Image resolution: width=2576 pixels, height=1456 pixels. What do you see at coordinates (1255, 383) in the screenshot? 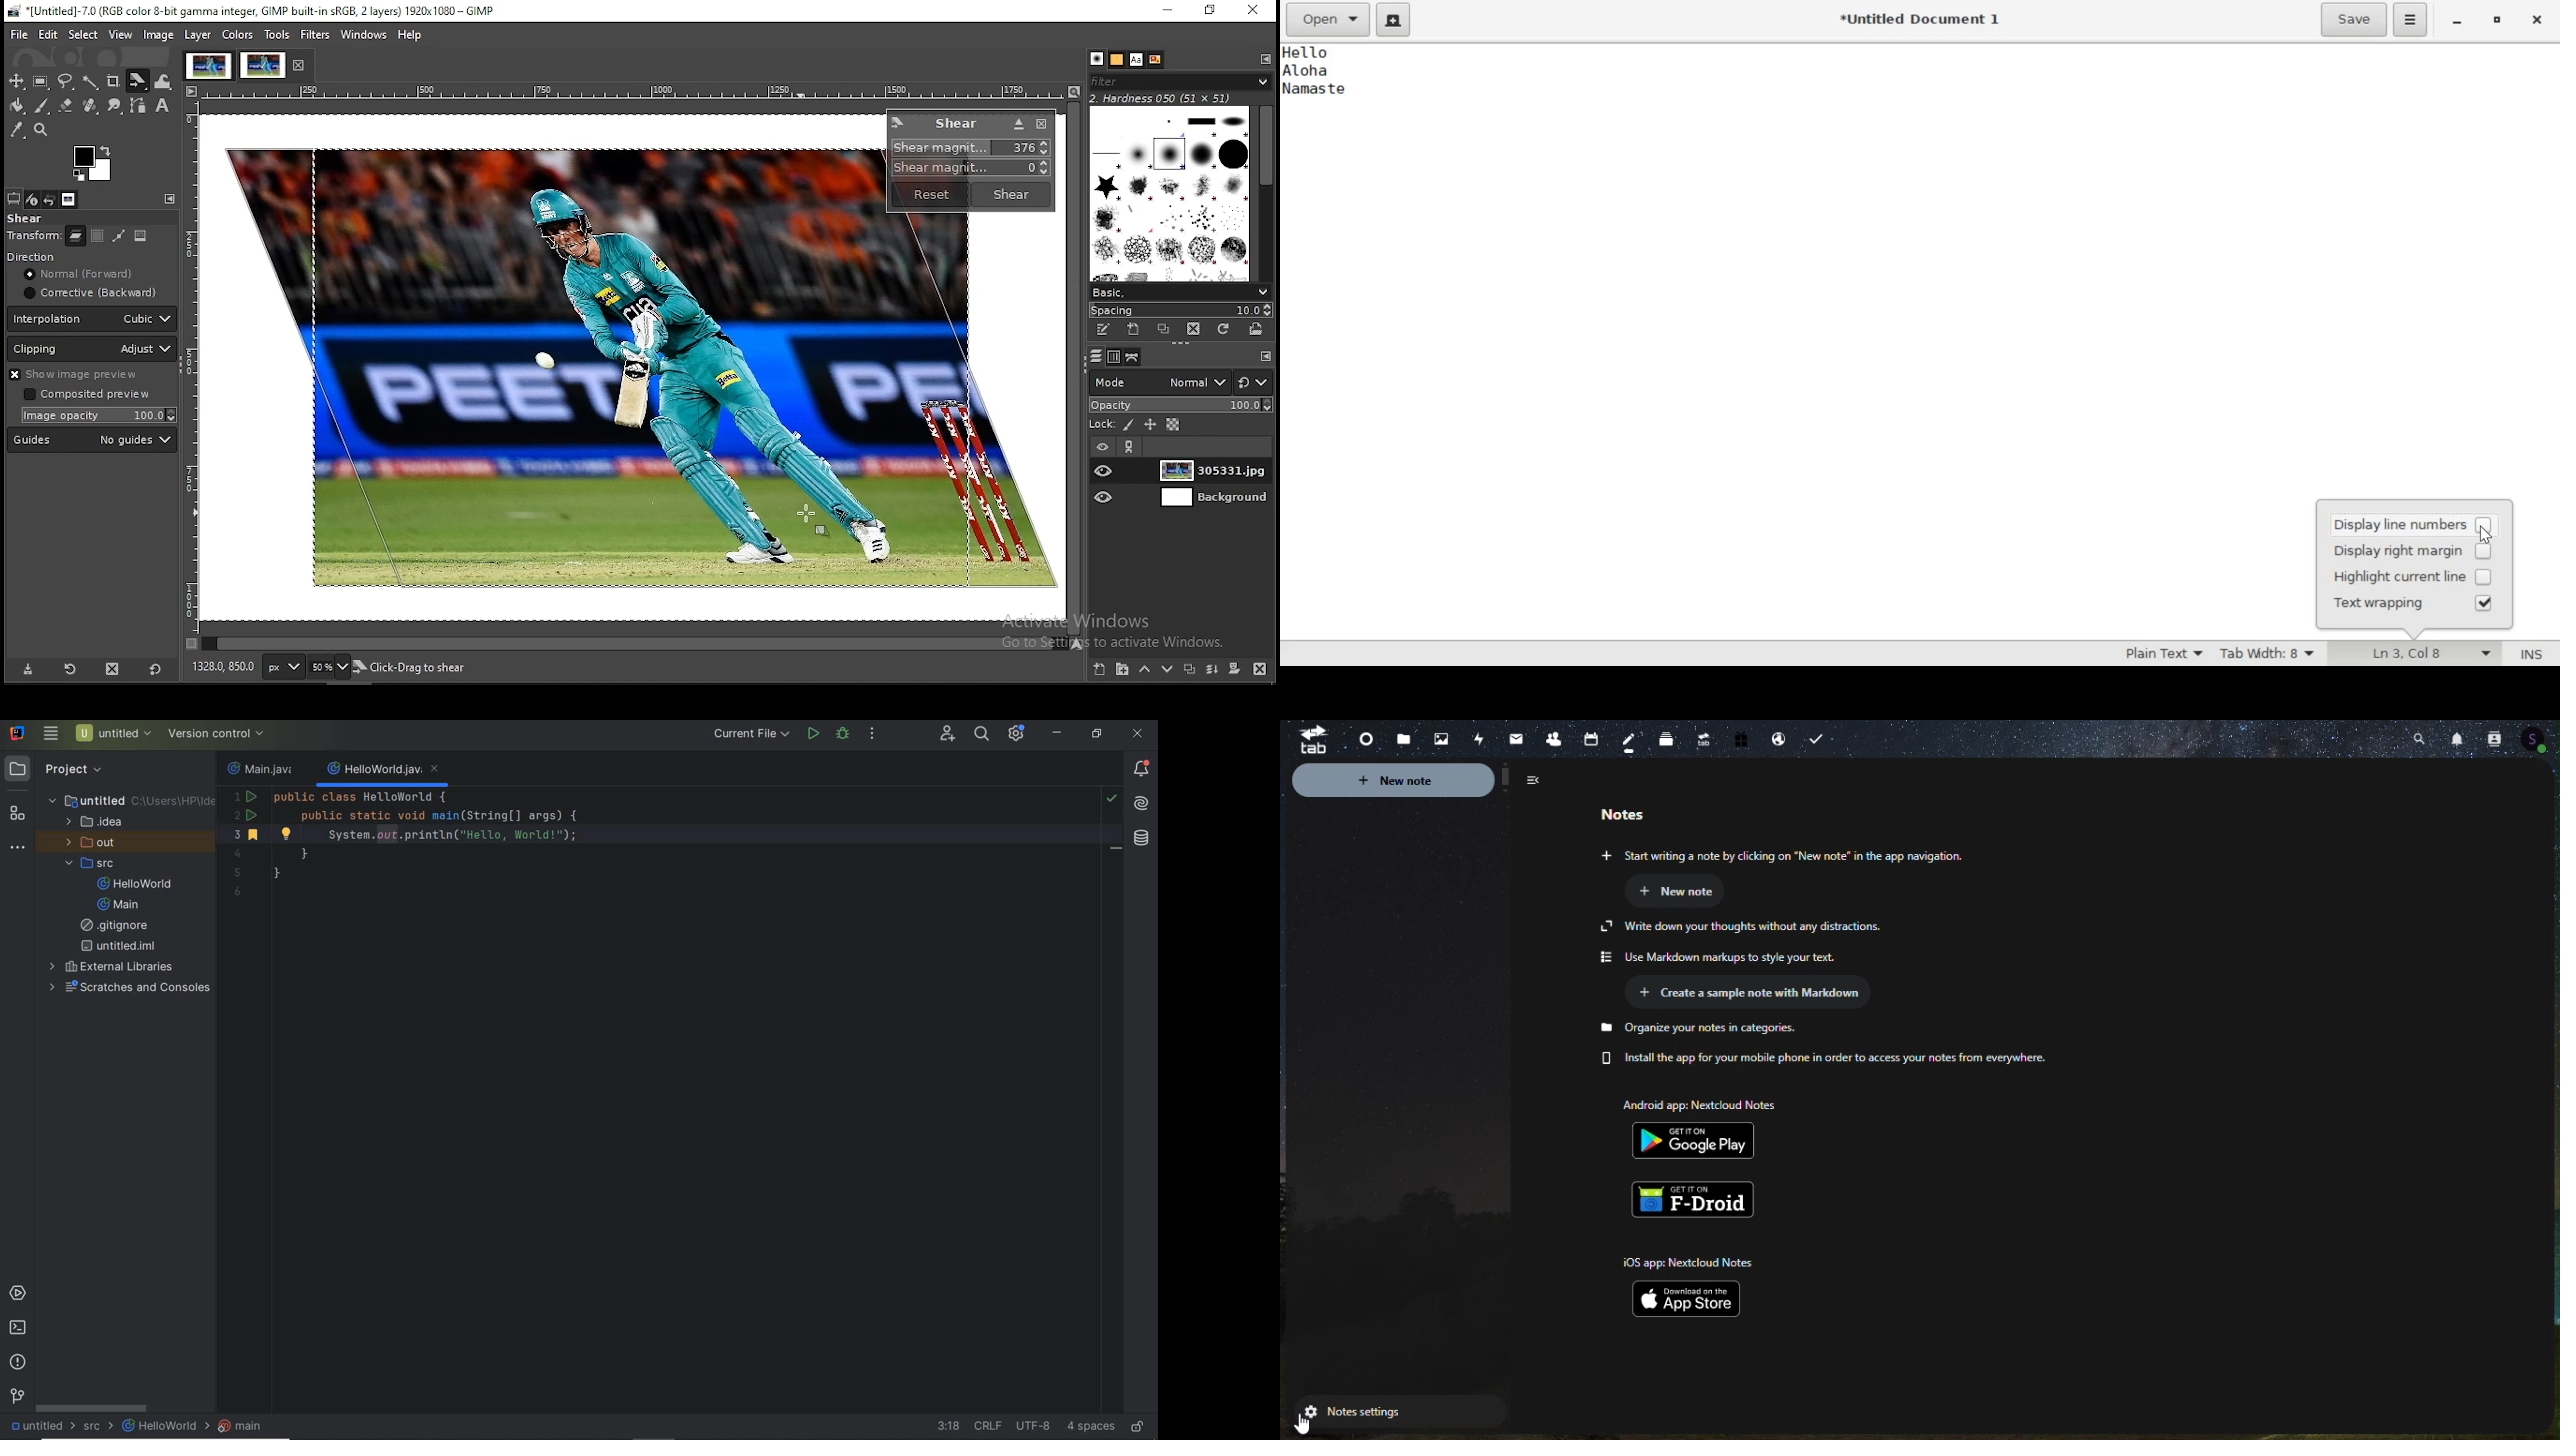
I see `switch between modes` at bounding box center [1255, 383].